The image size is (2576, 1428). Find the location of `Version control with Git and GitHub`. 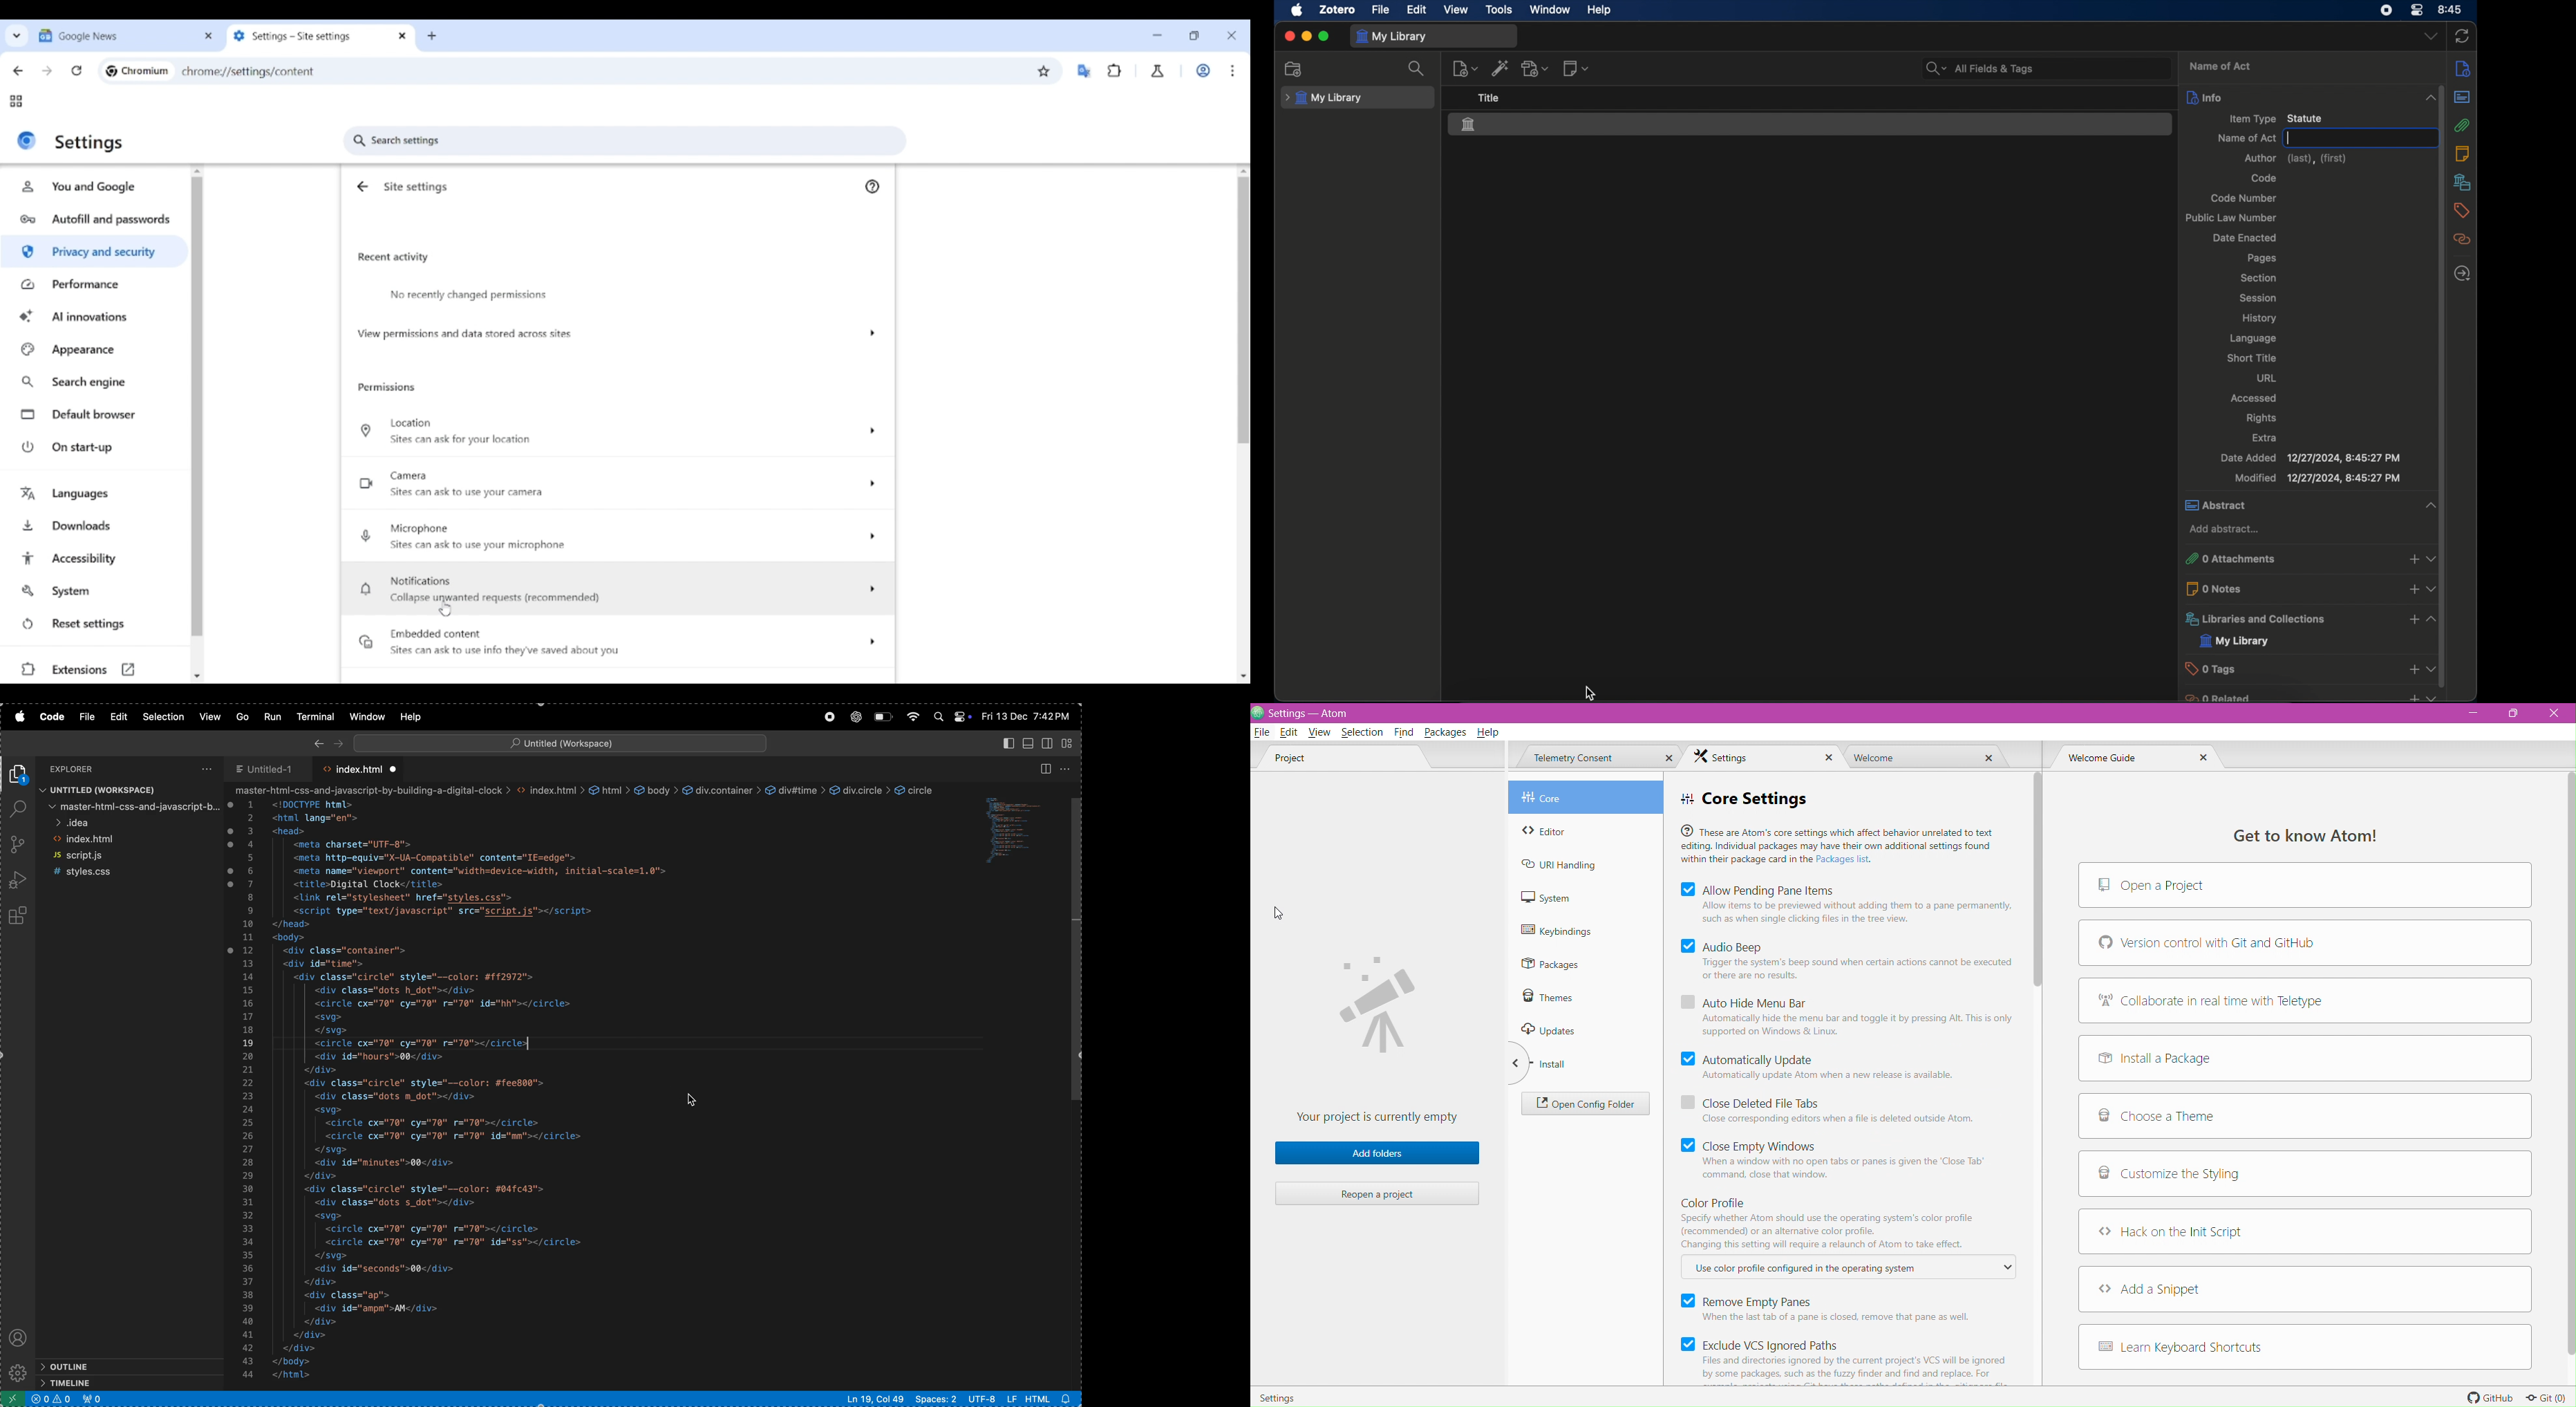

Version control with Git and GitHub is located at coordinates (2304, 942).